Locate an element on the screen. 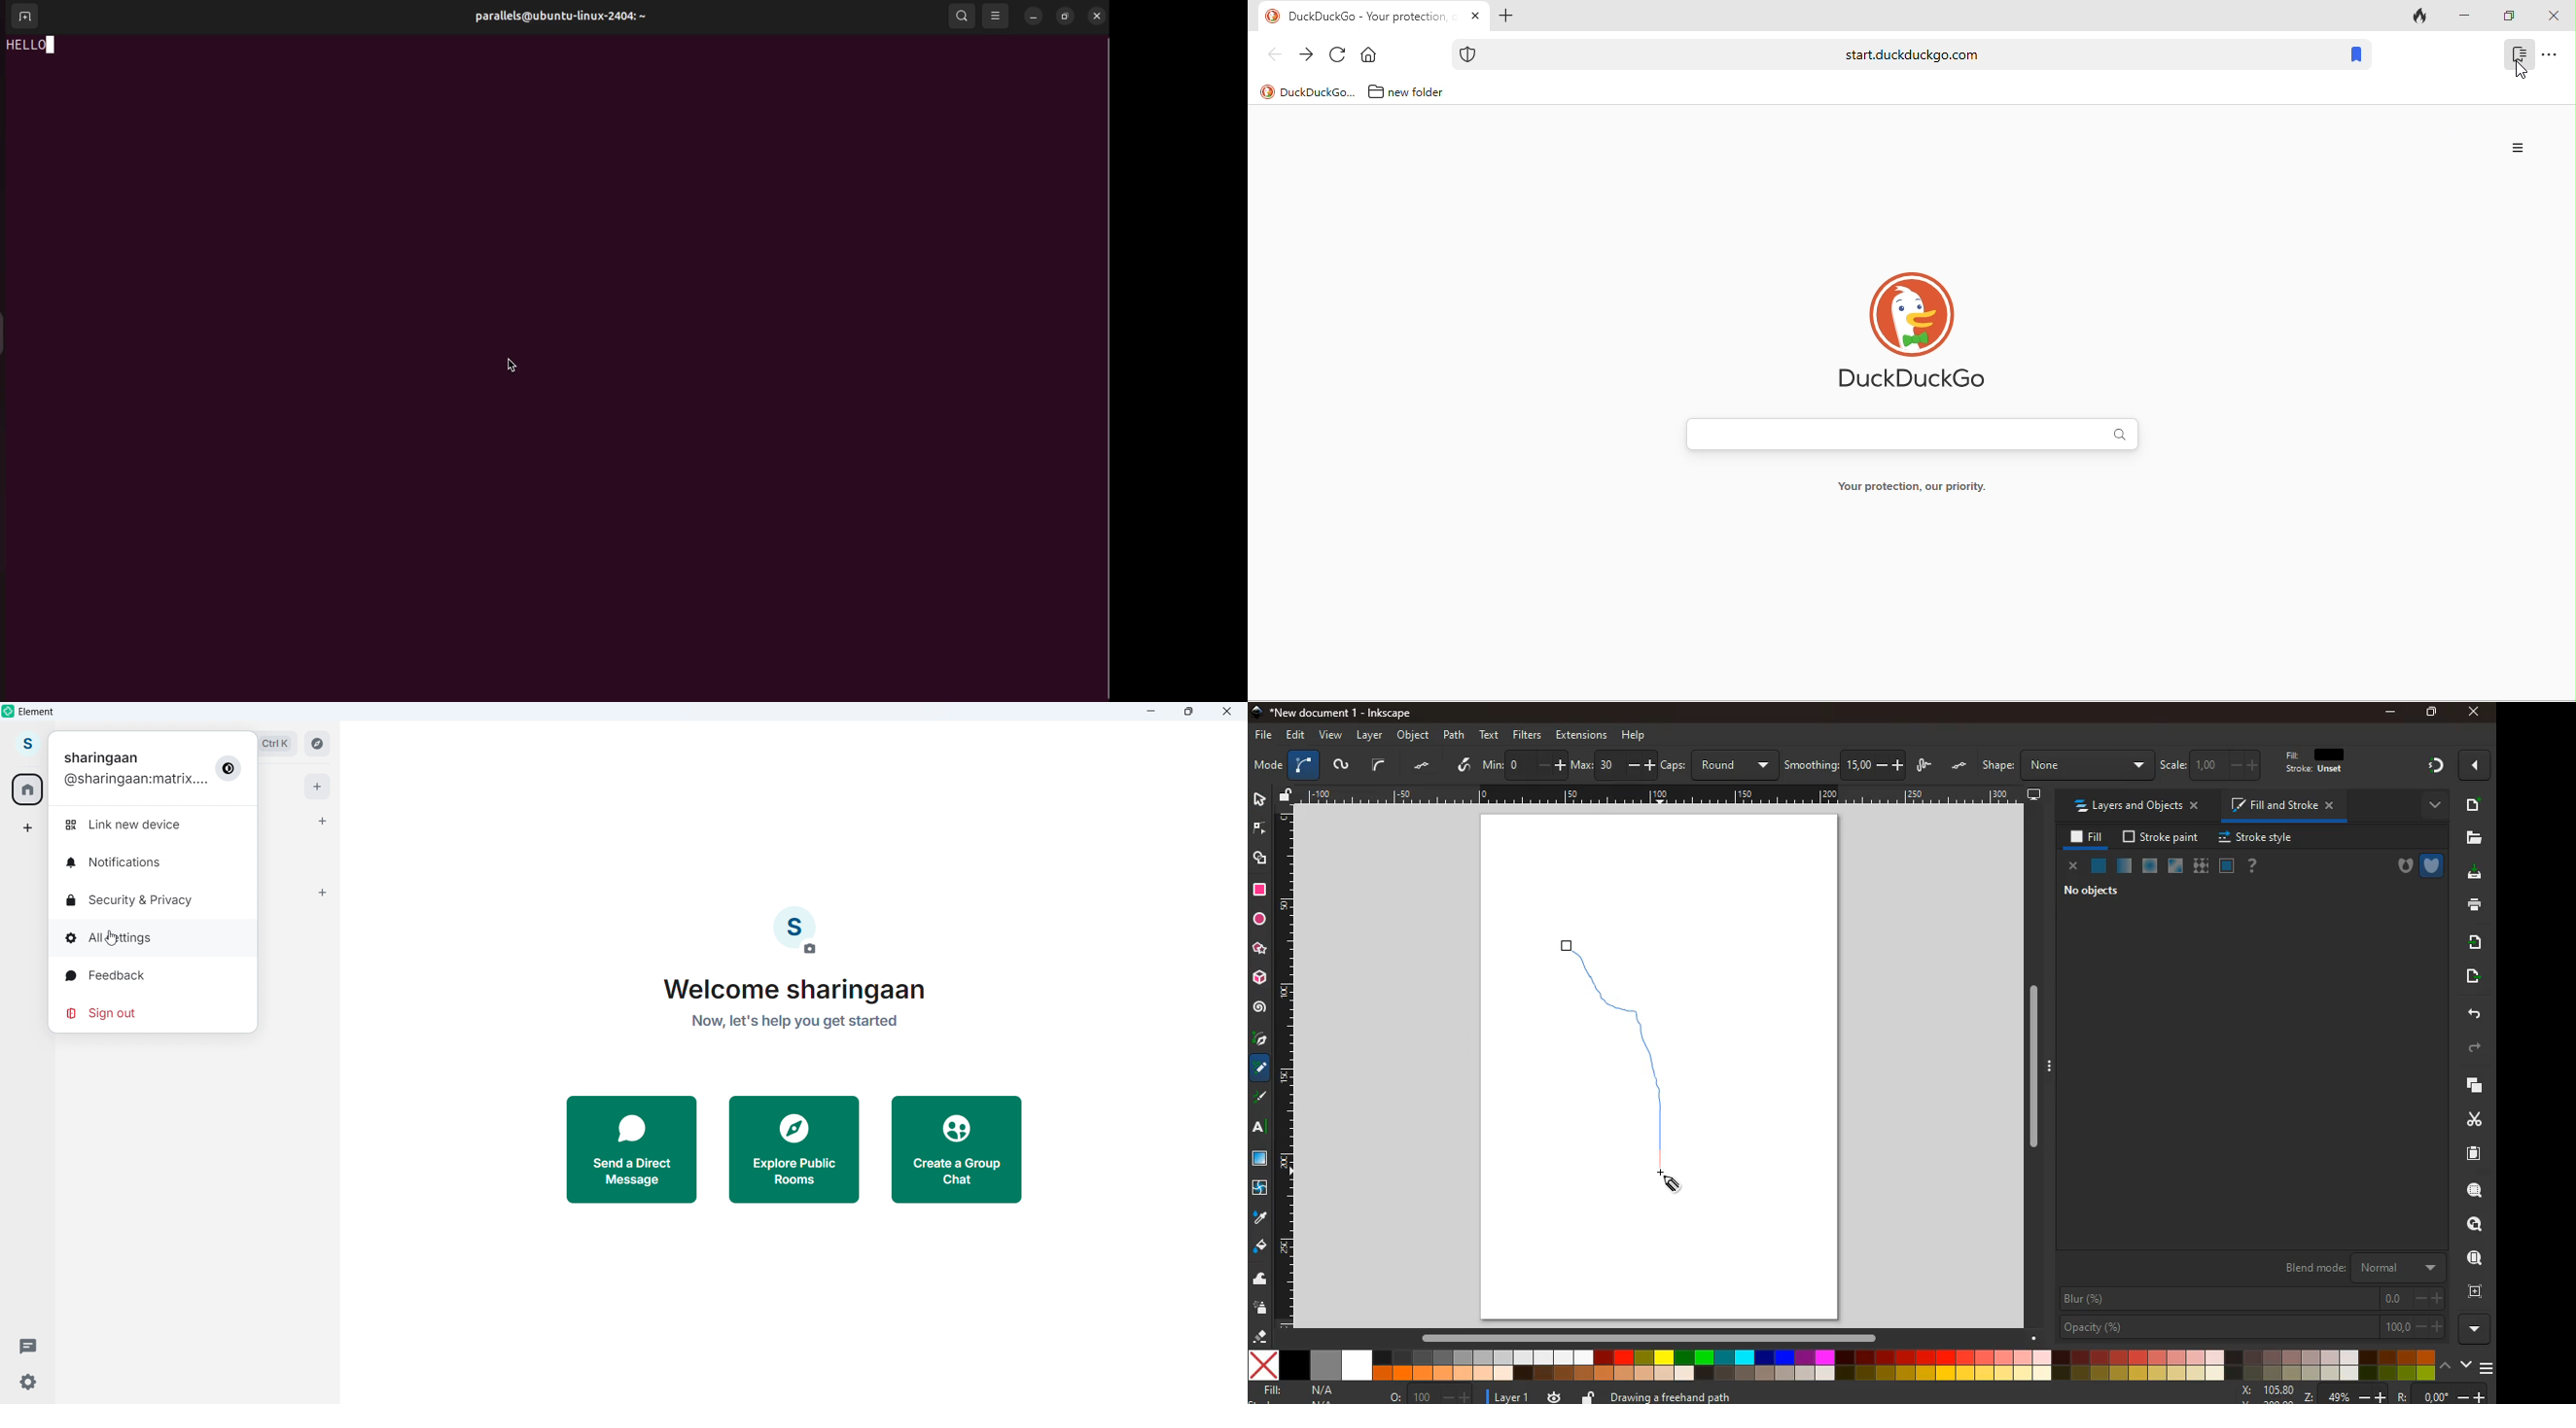  cursor is located at coordinates (516, 364).